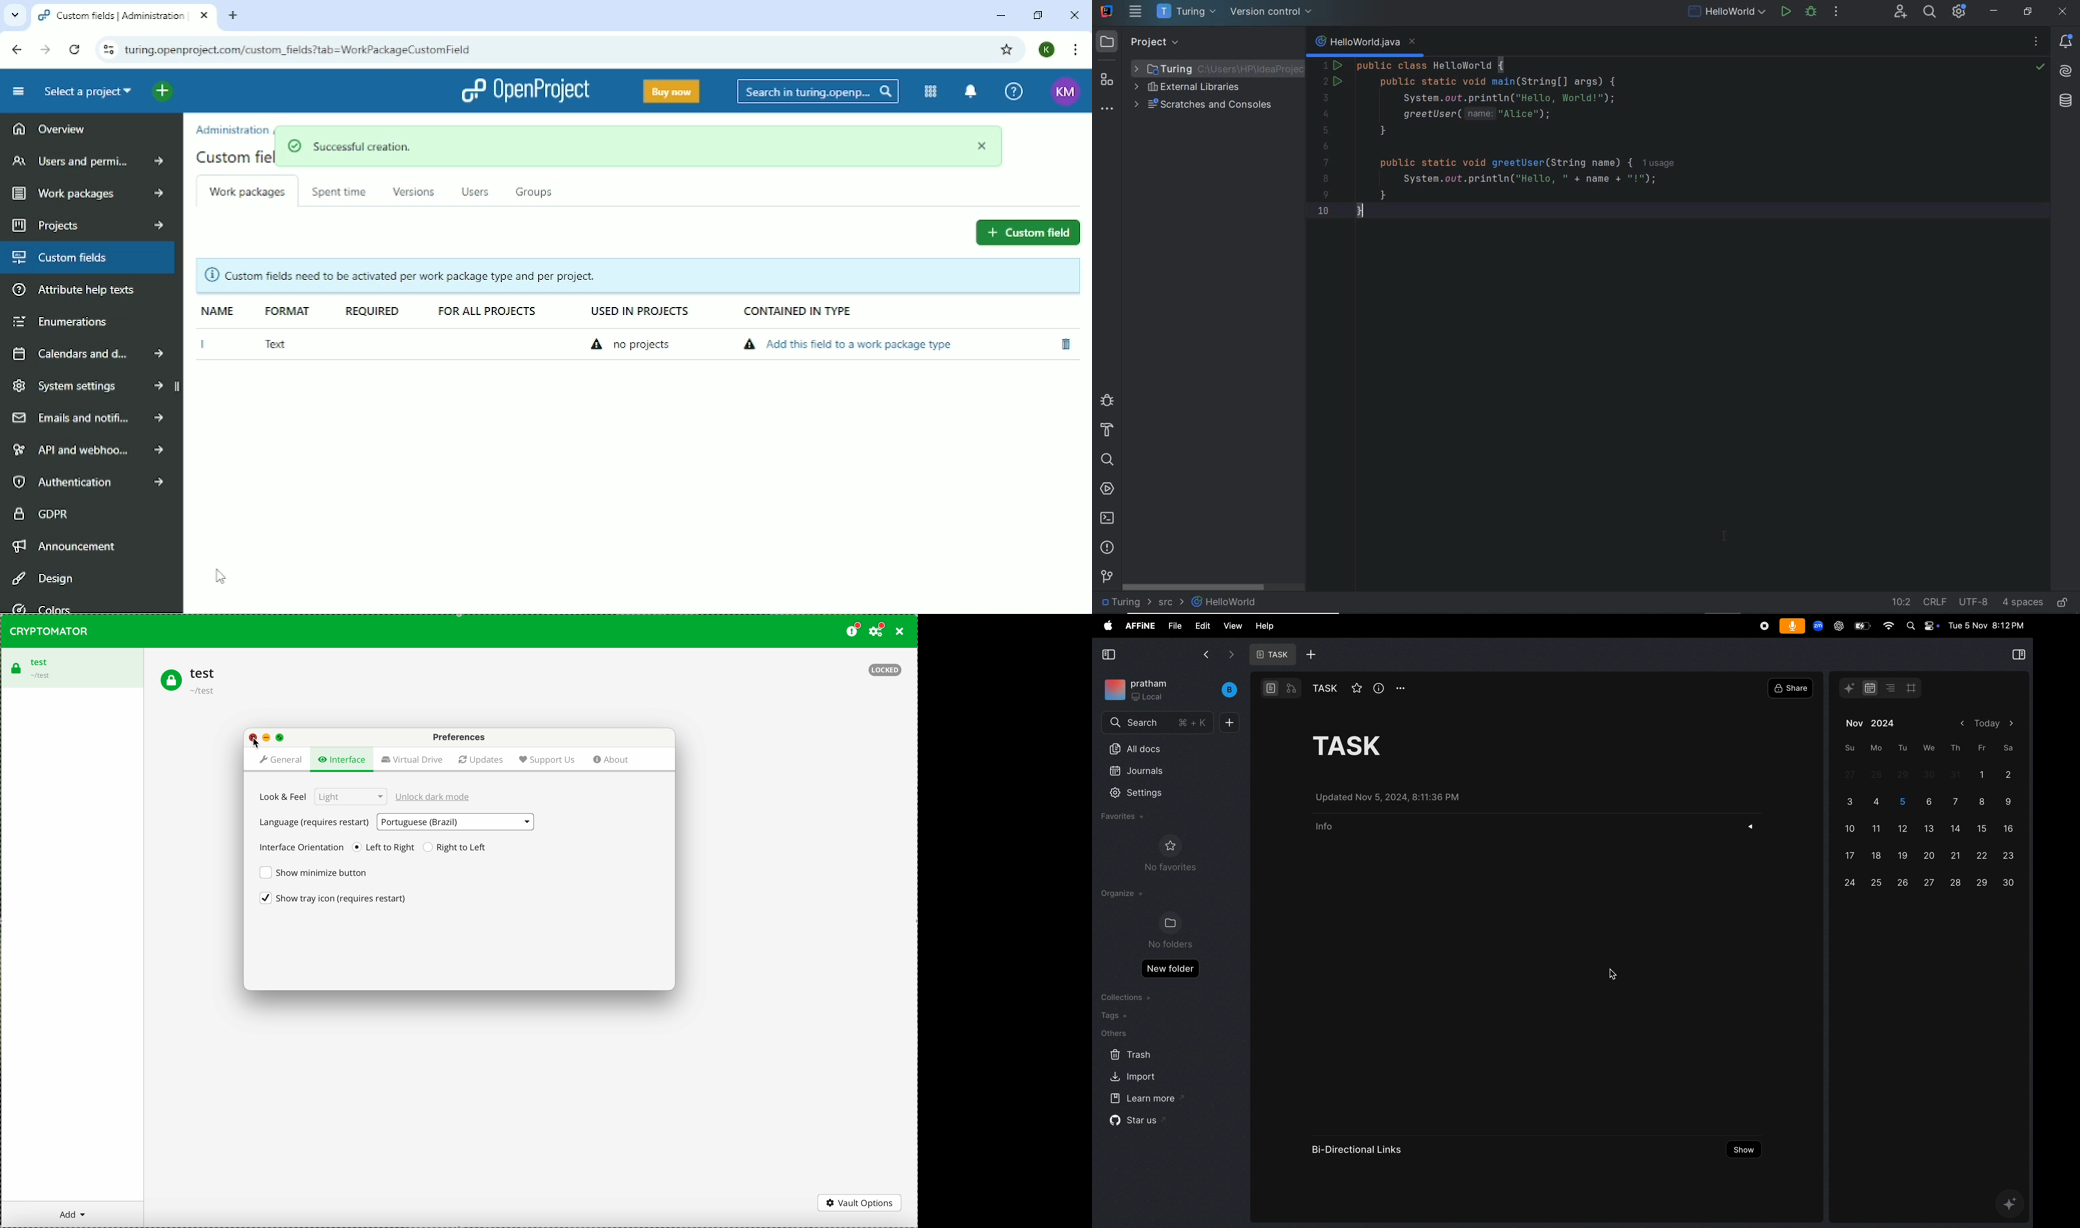 This screenshot has height=1232, width=2100. Describe the element at coordinates (1935, 602) in the screenshot. I see `line separator` at that location.